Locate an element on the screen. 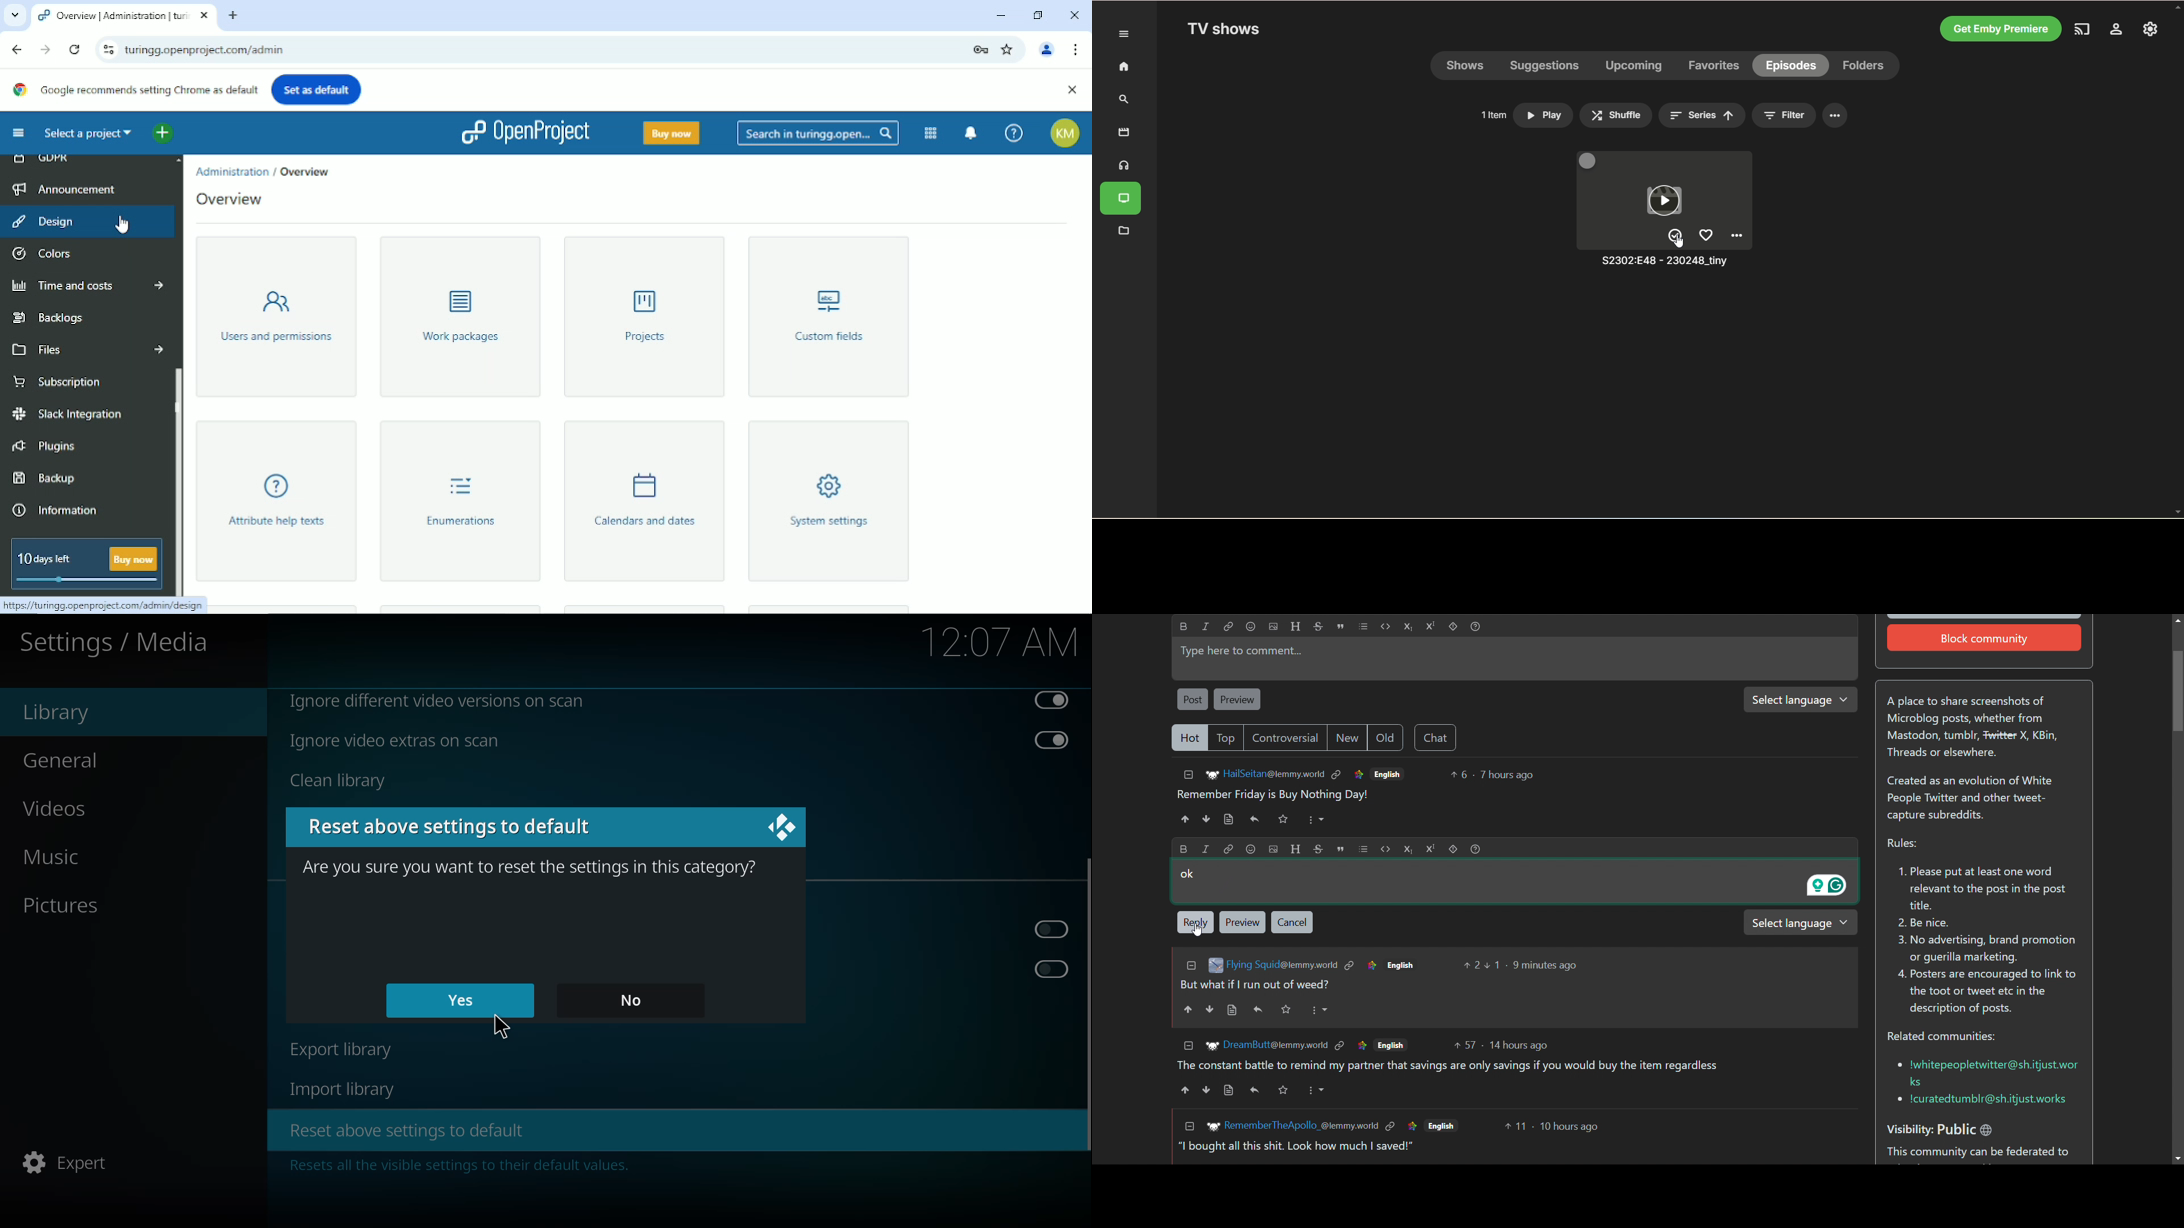 The image size is (2184, 1232). Buy now is located at coordinates (670, 132).